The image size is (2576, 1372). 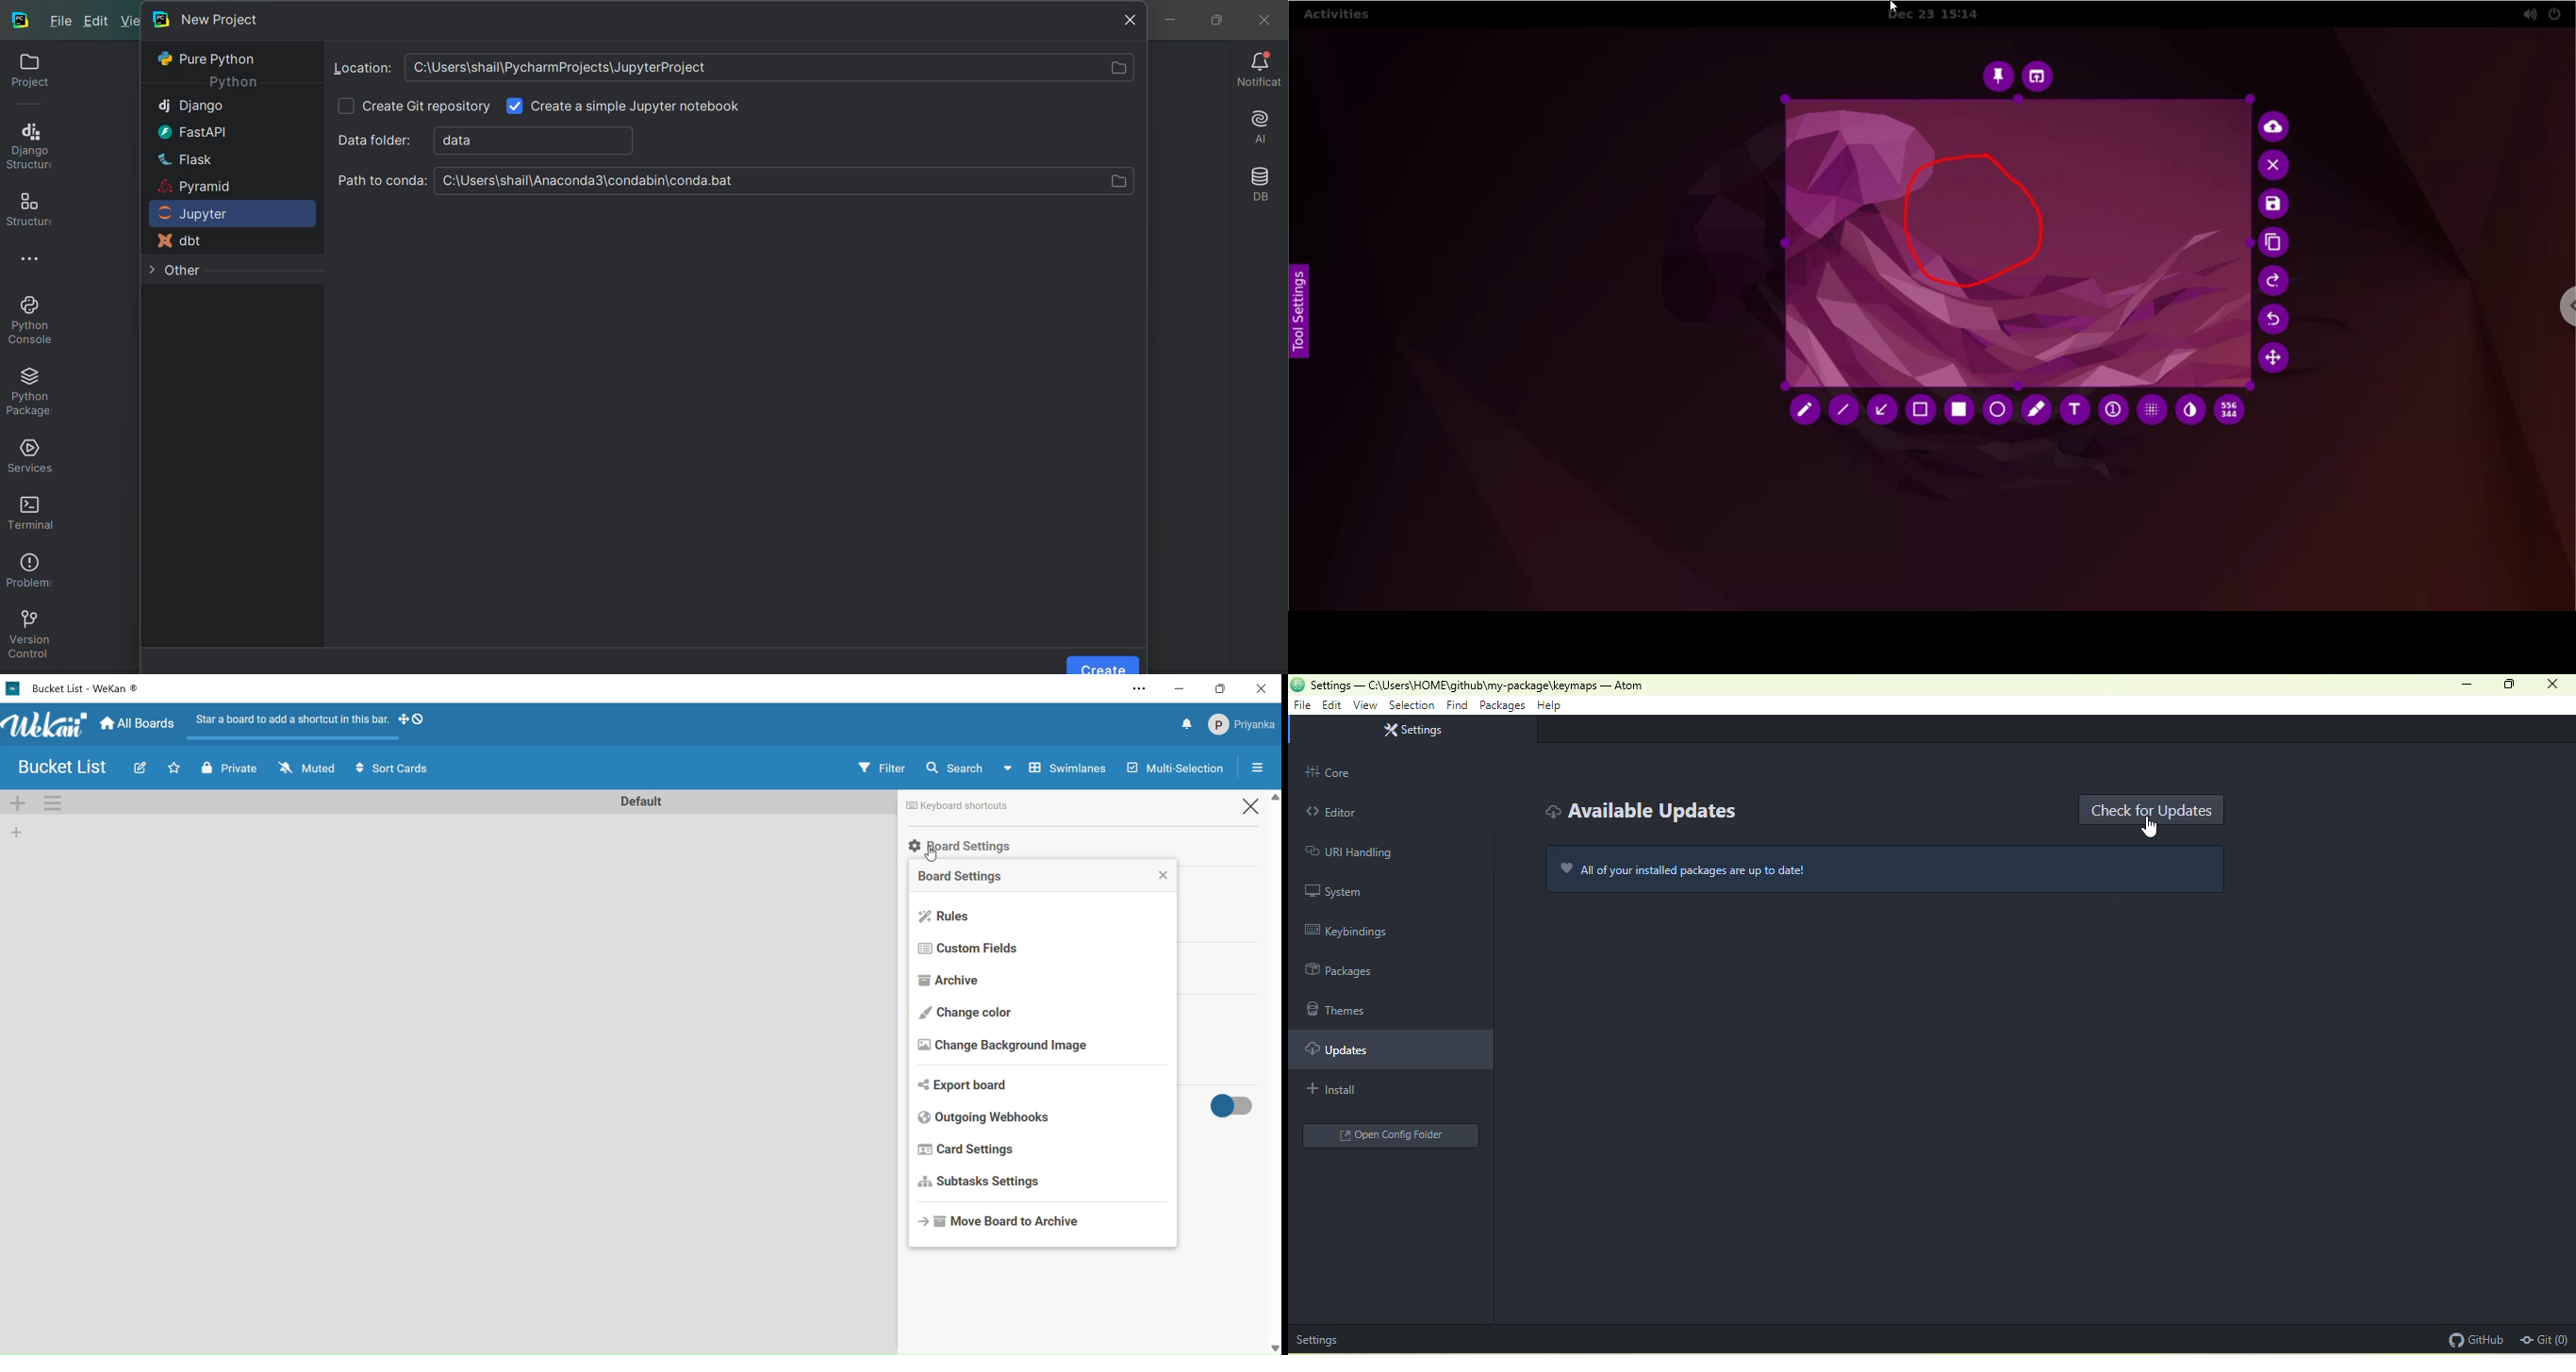 I want to click on create a simple jupyter notebook, so click(x=639, y=106).